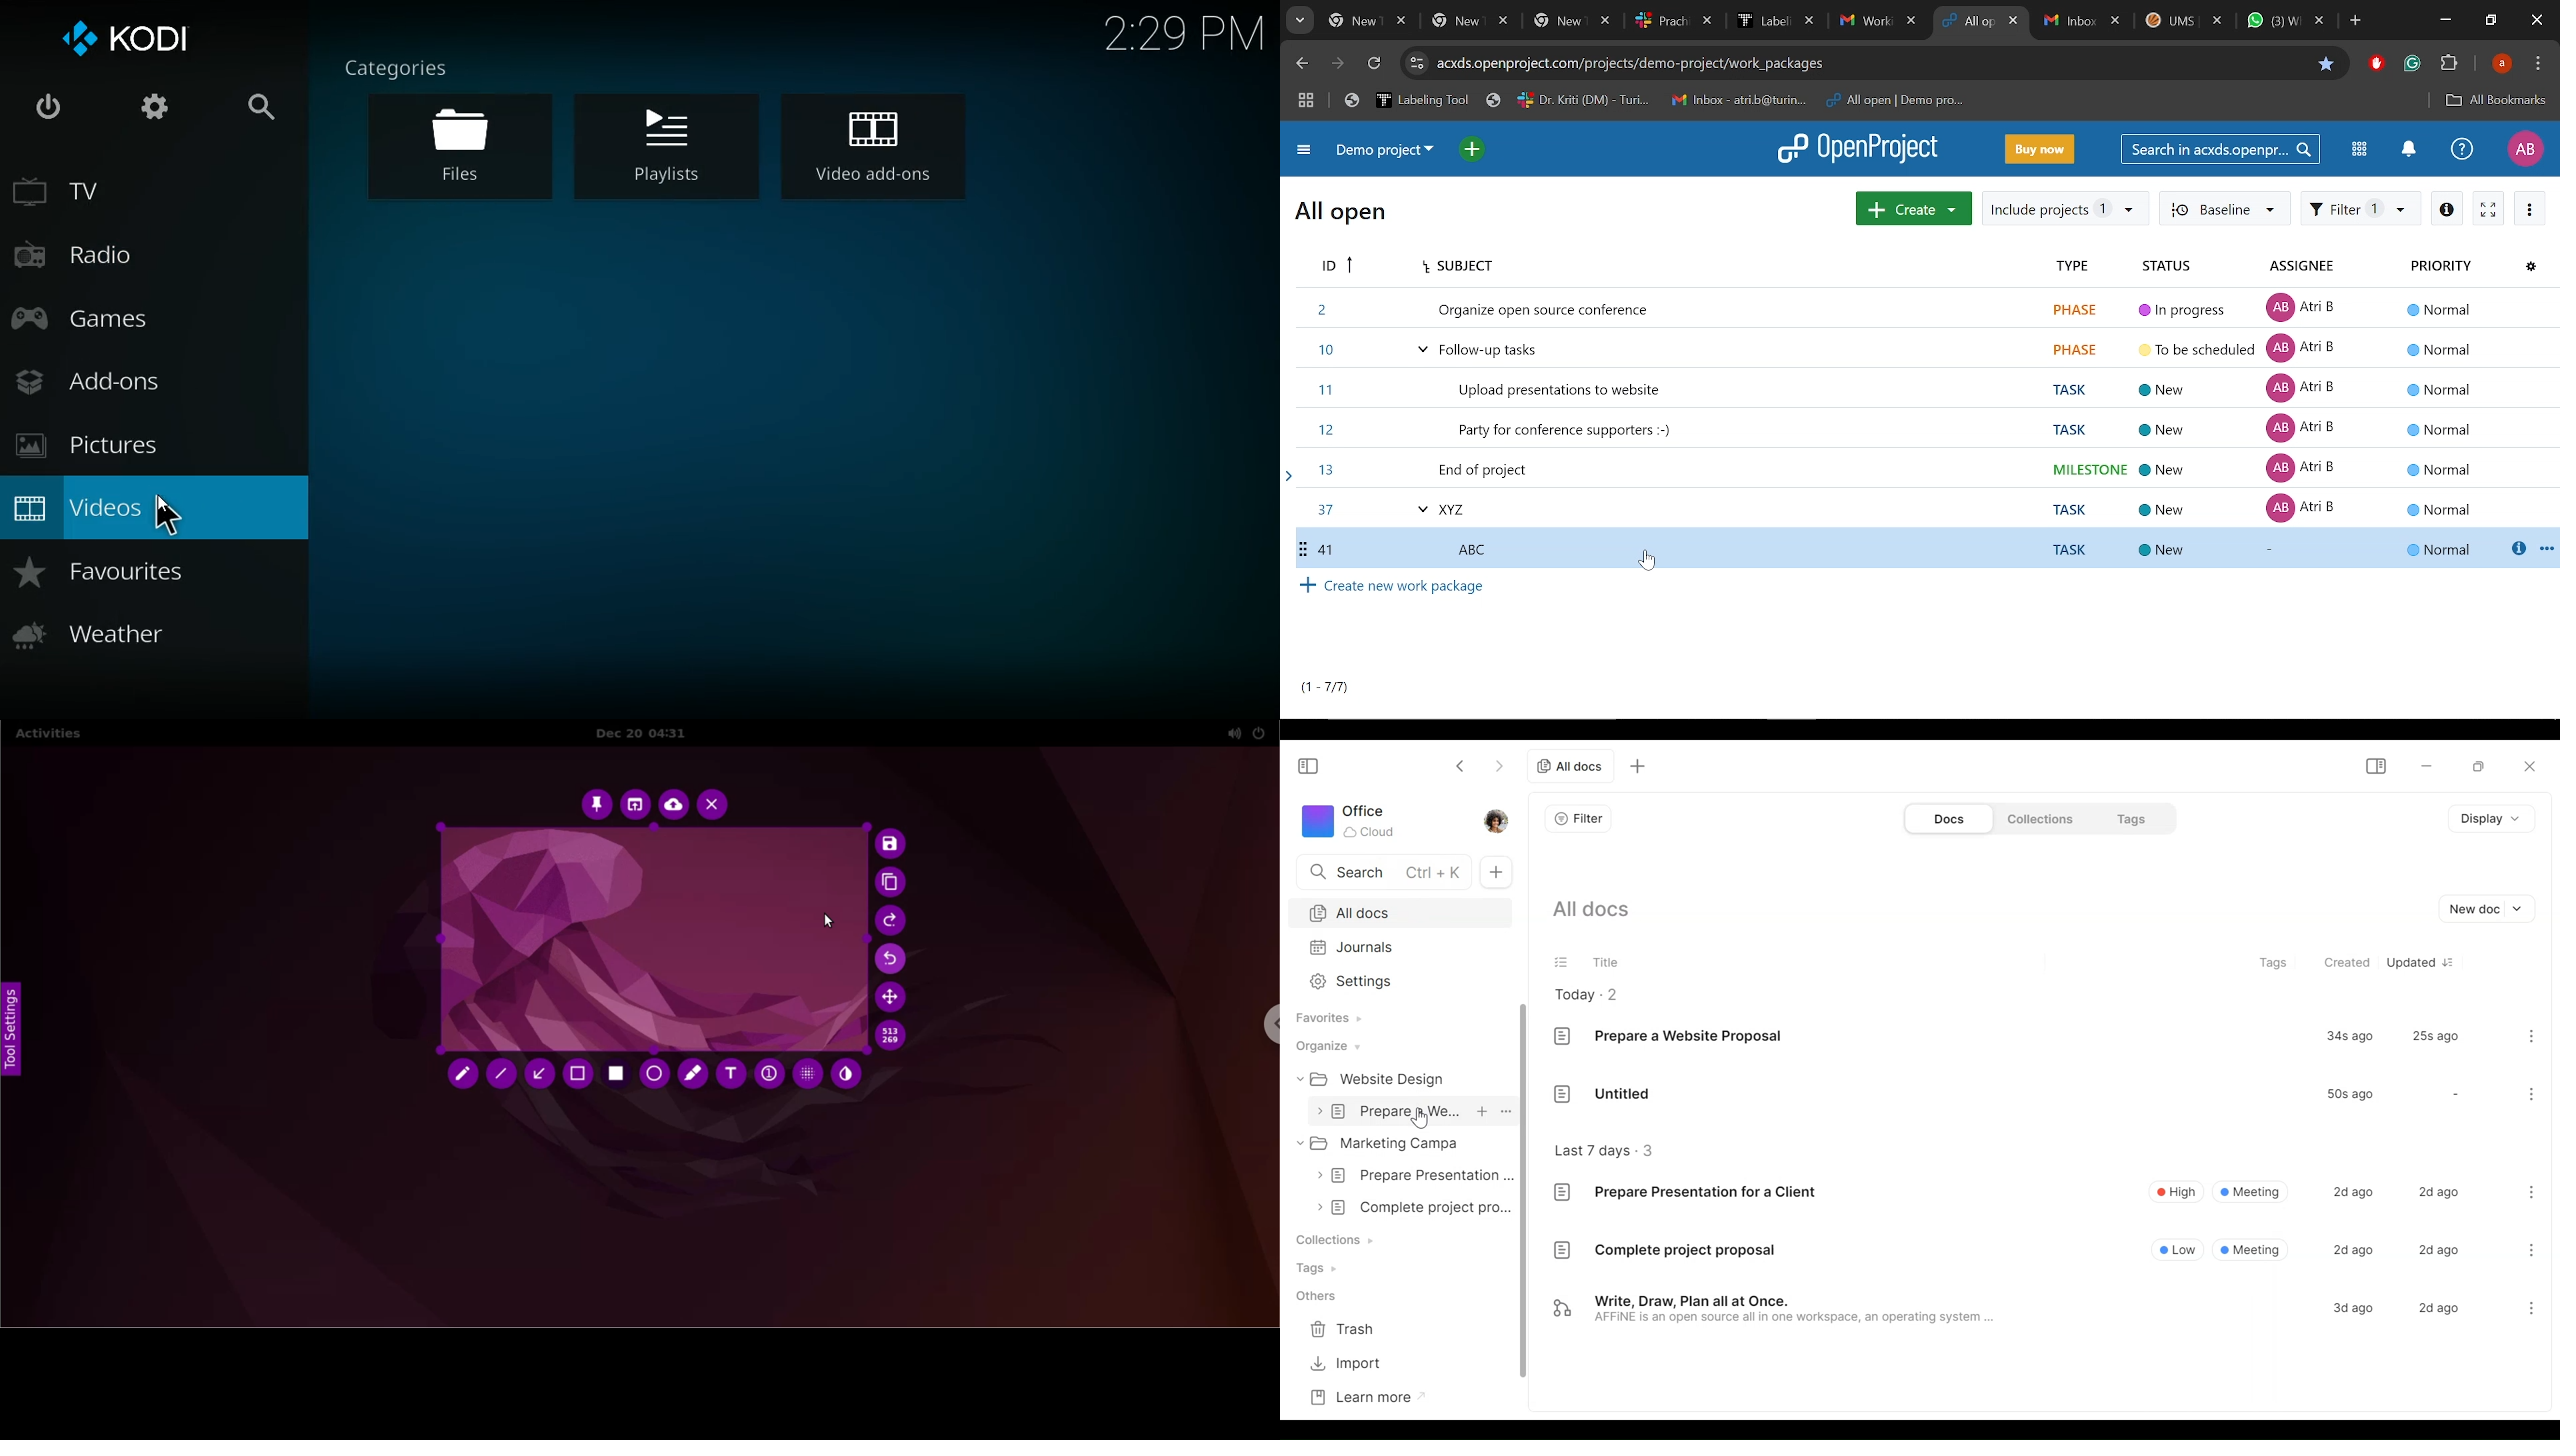 This screenshot has width=2576, height=1456. I want to click on Collections, so click(2042, 817).